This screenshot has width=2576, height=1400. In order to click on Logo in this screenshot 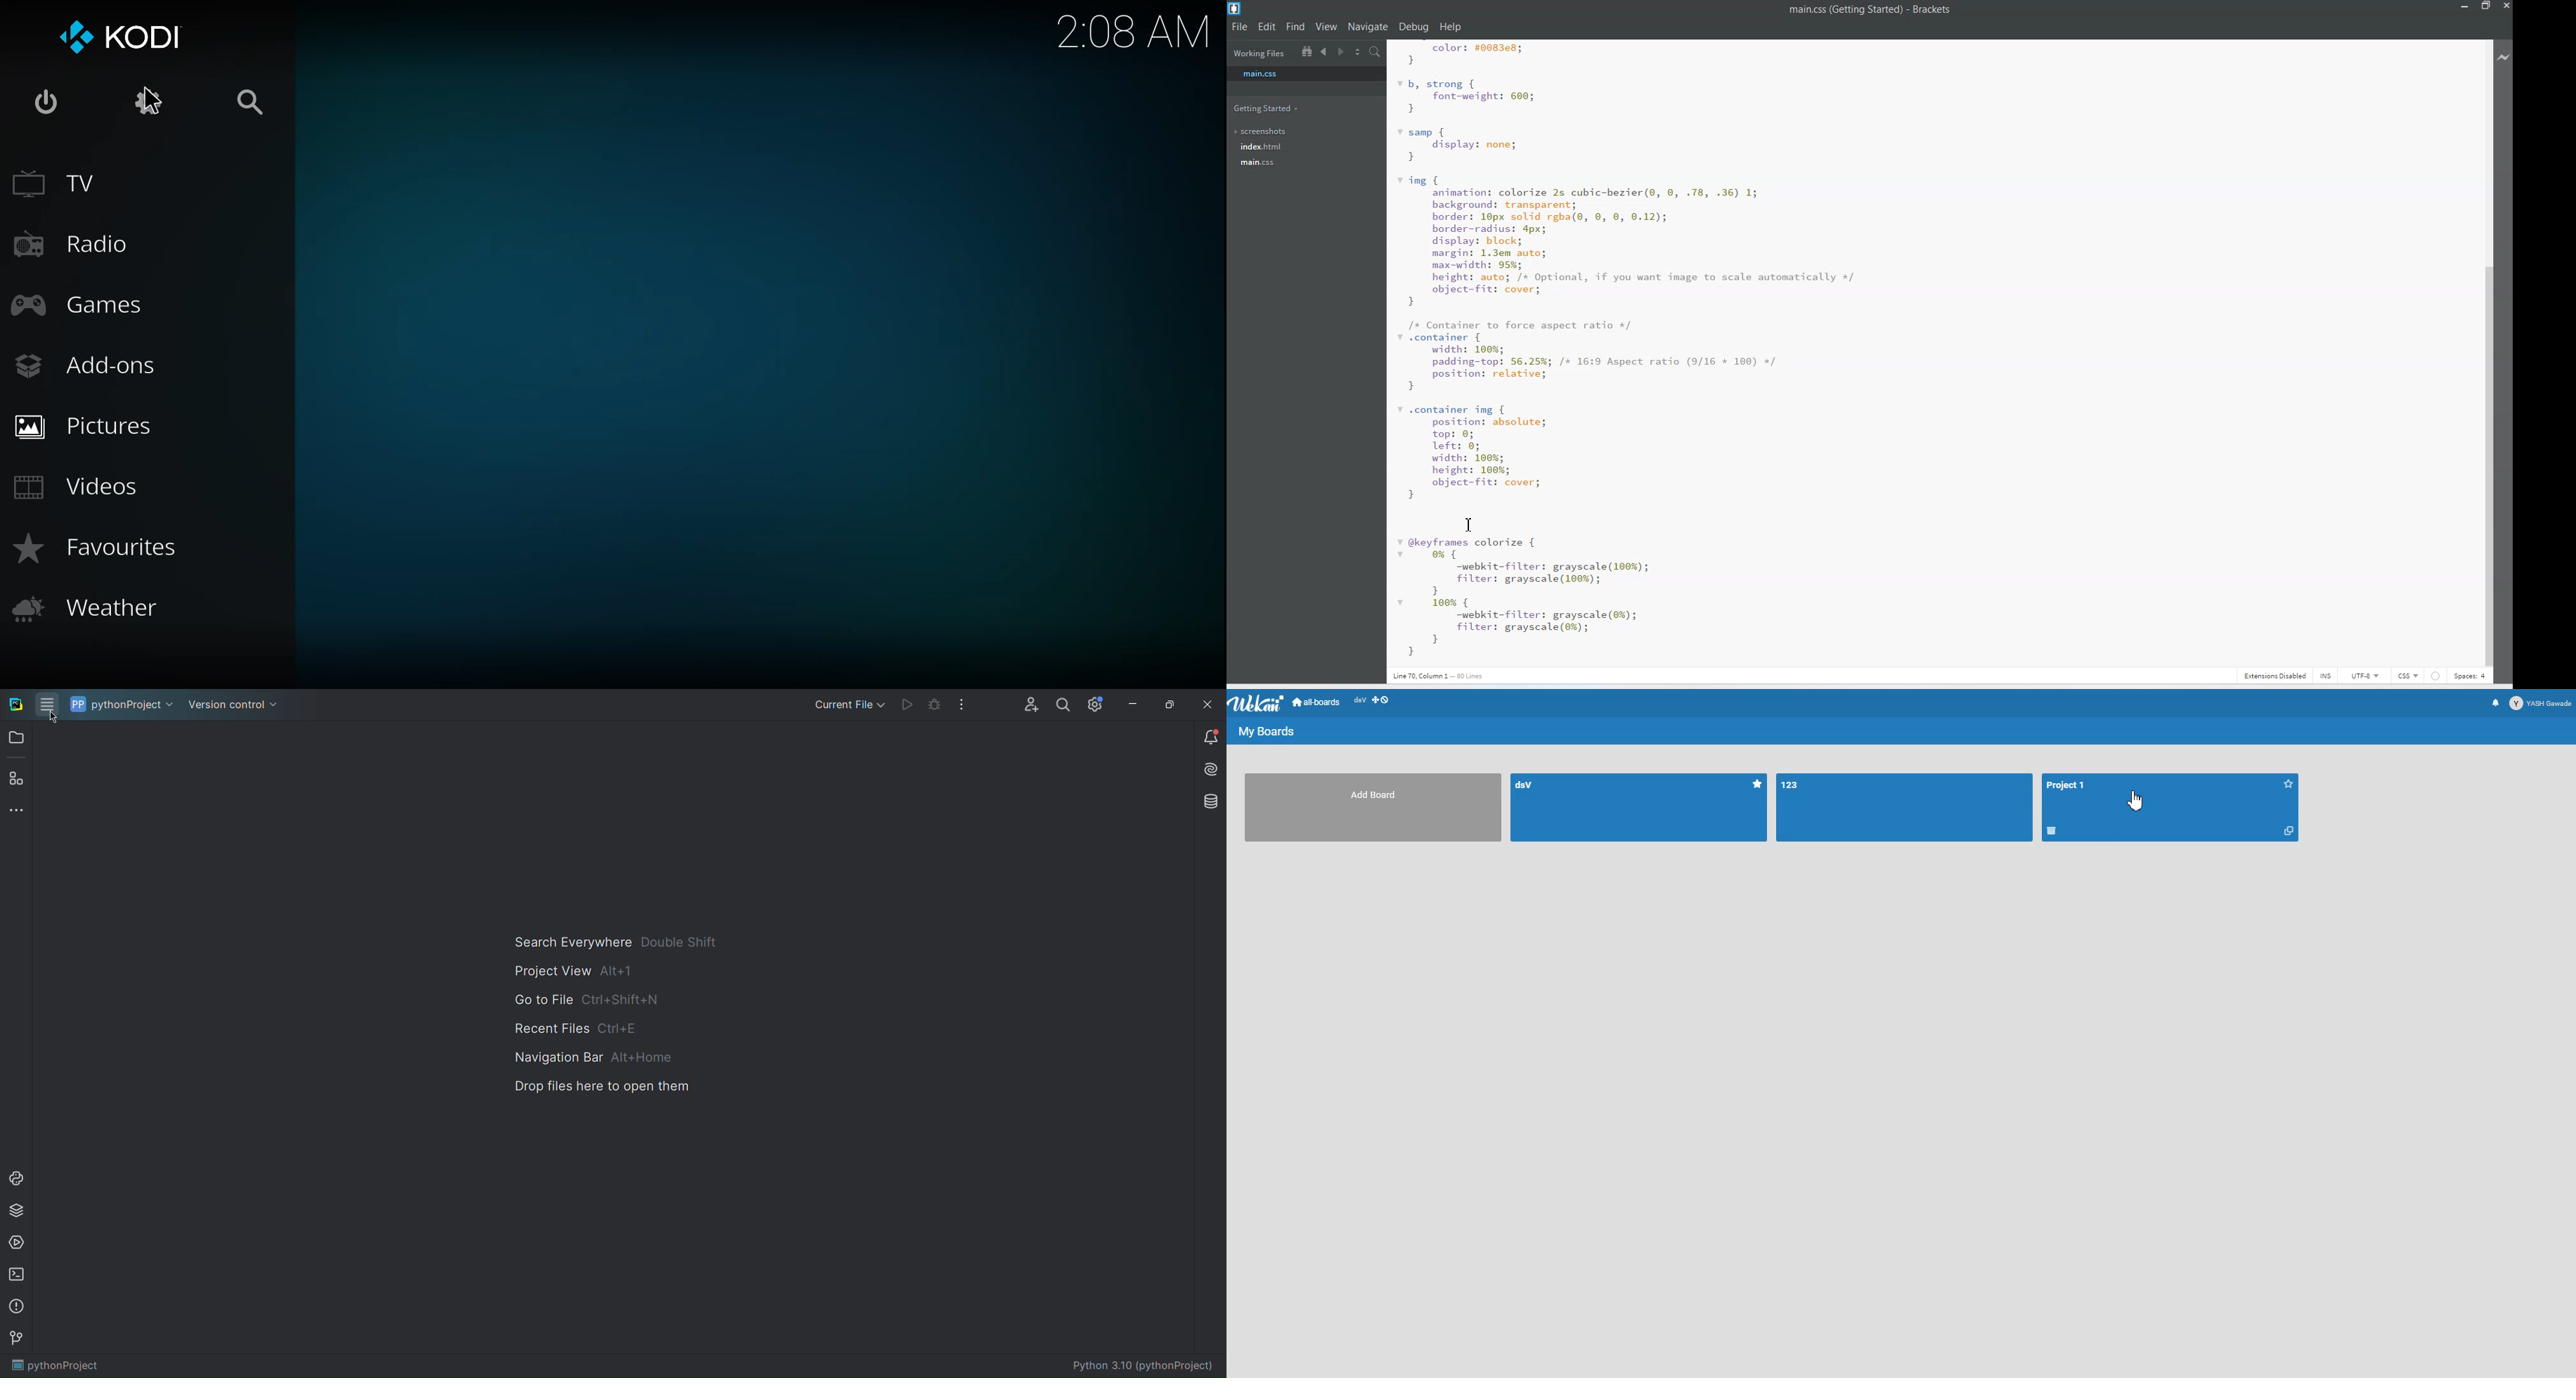, I will do `click(1236, 9)`.